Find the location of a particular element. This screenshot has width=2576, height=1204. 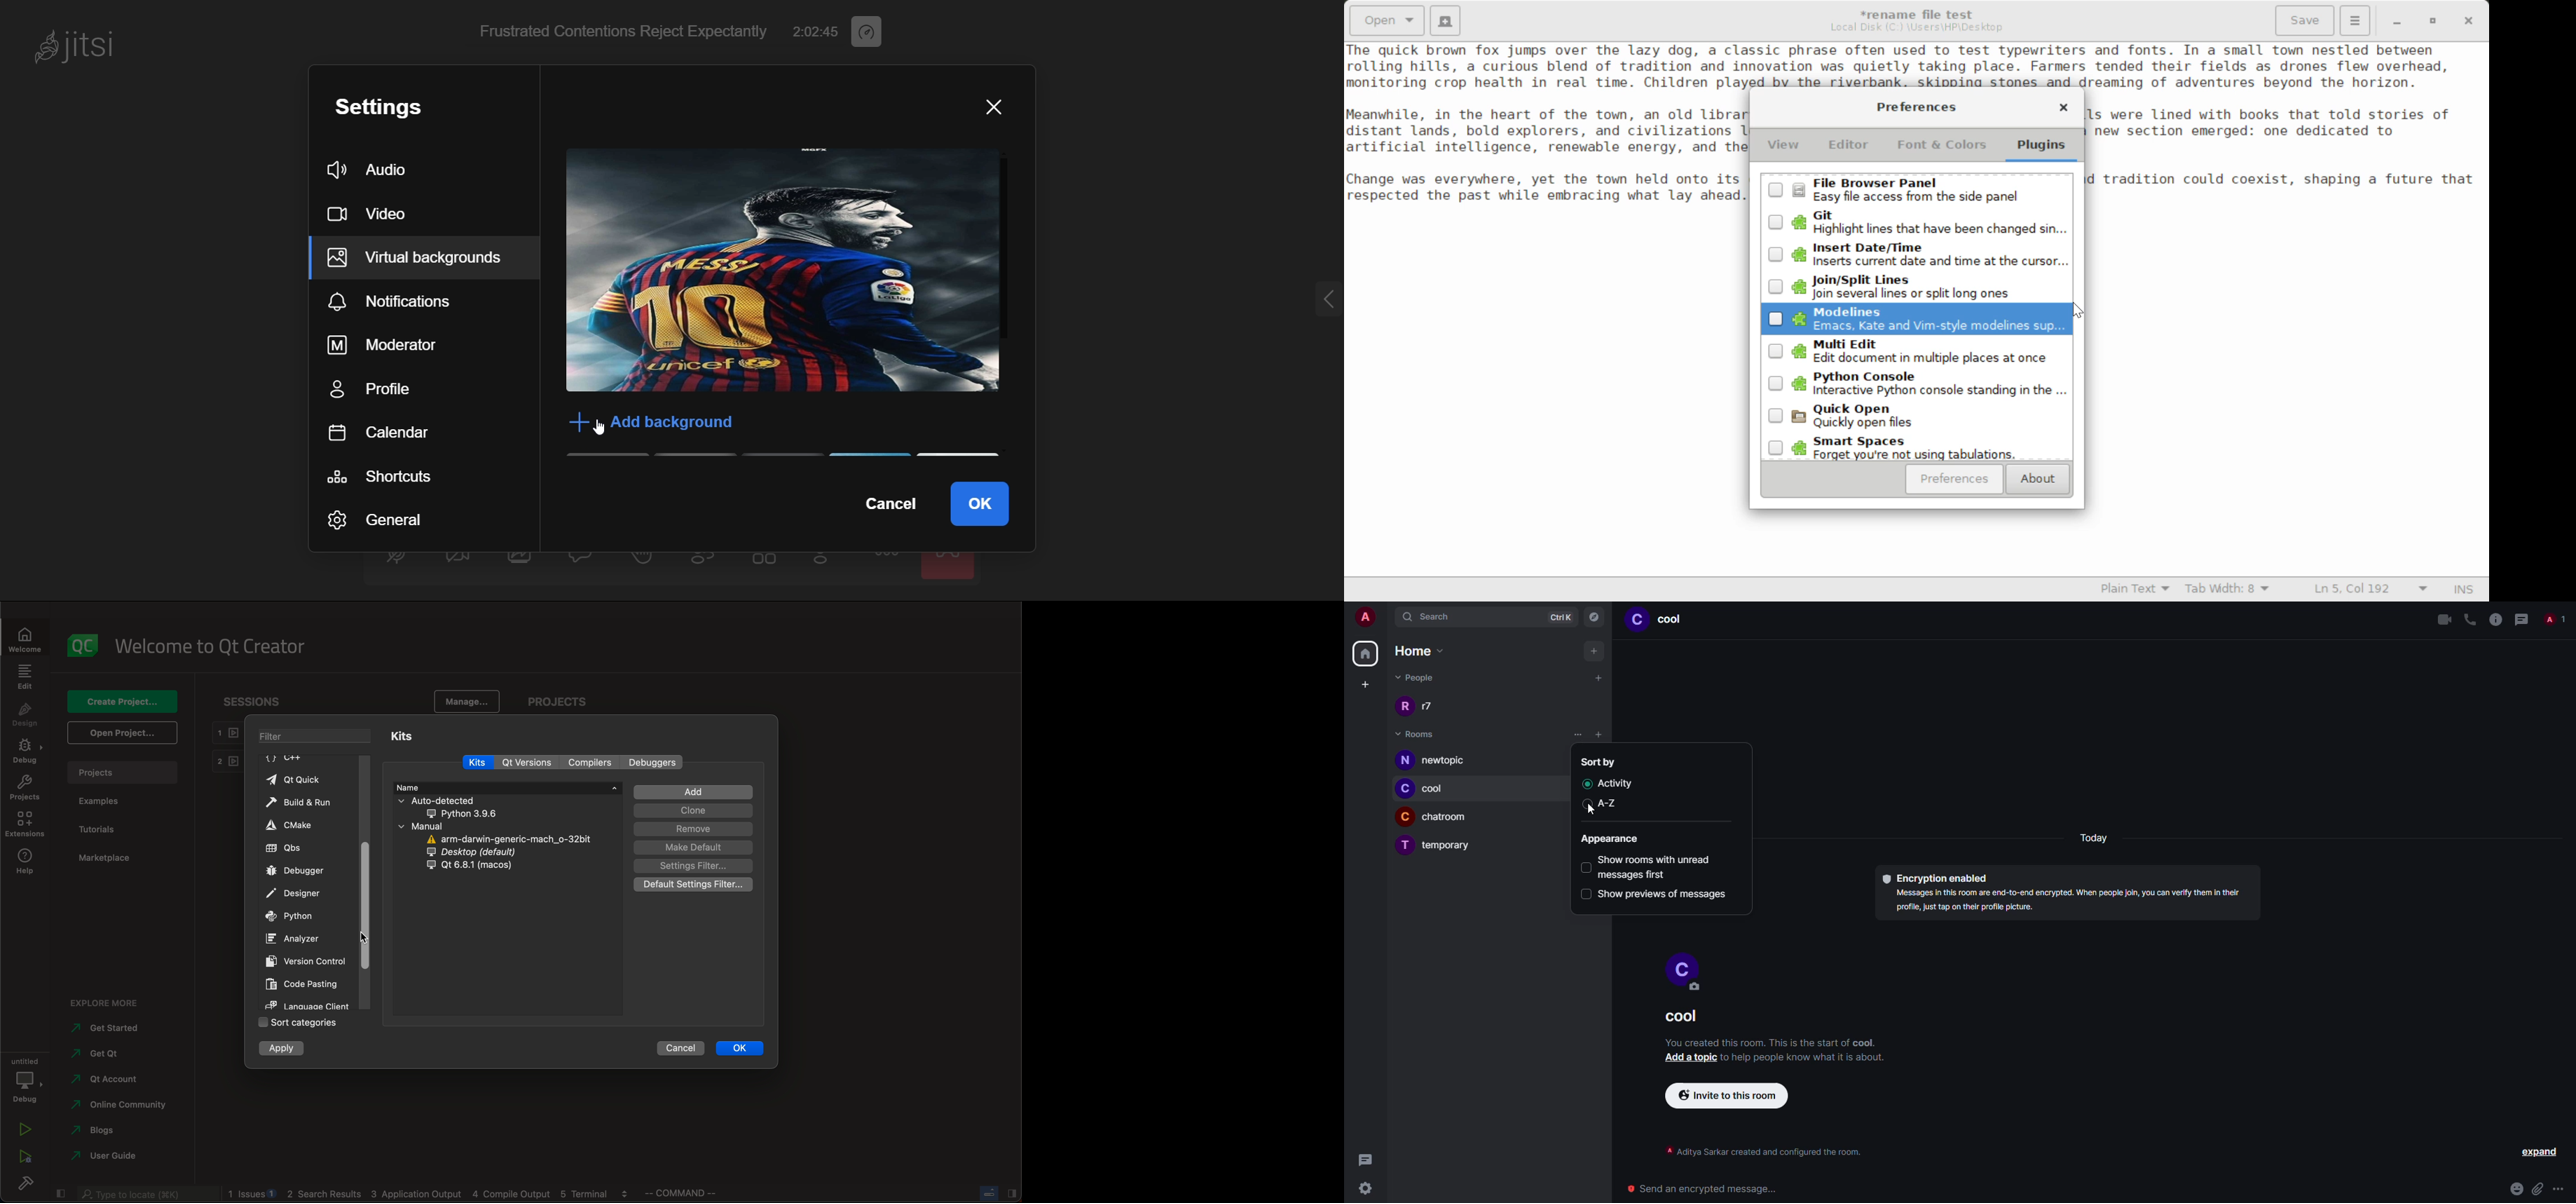

people is located at coordinates (2555, 618).